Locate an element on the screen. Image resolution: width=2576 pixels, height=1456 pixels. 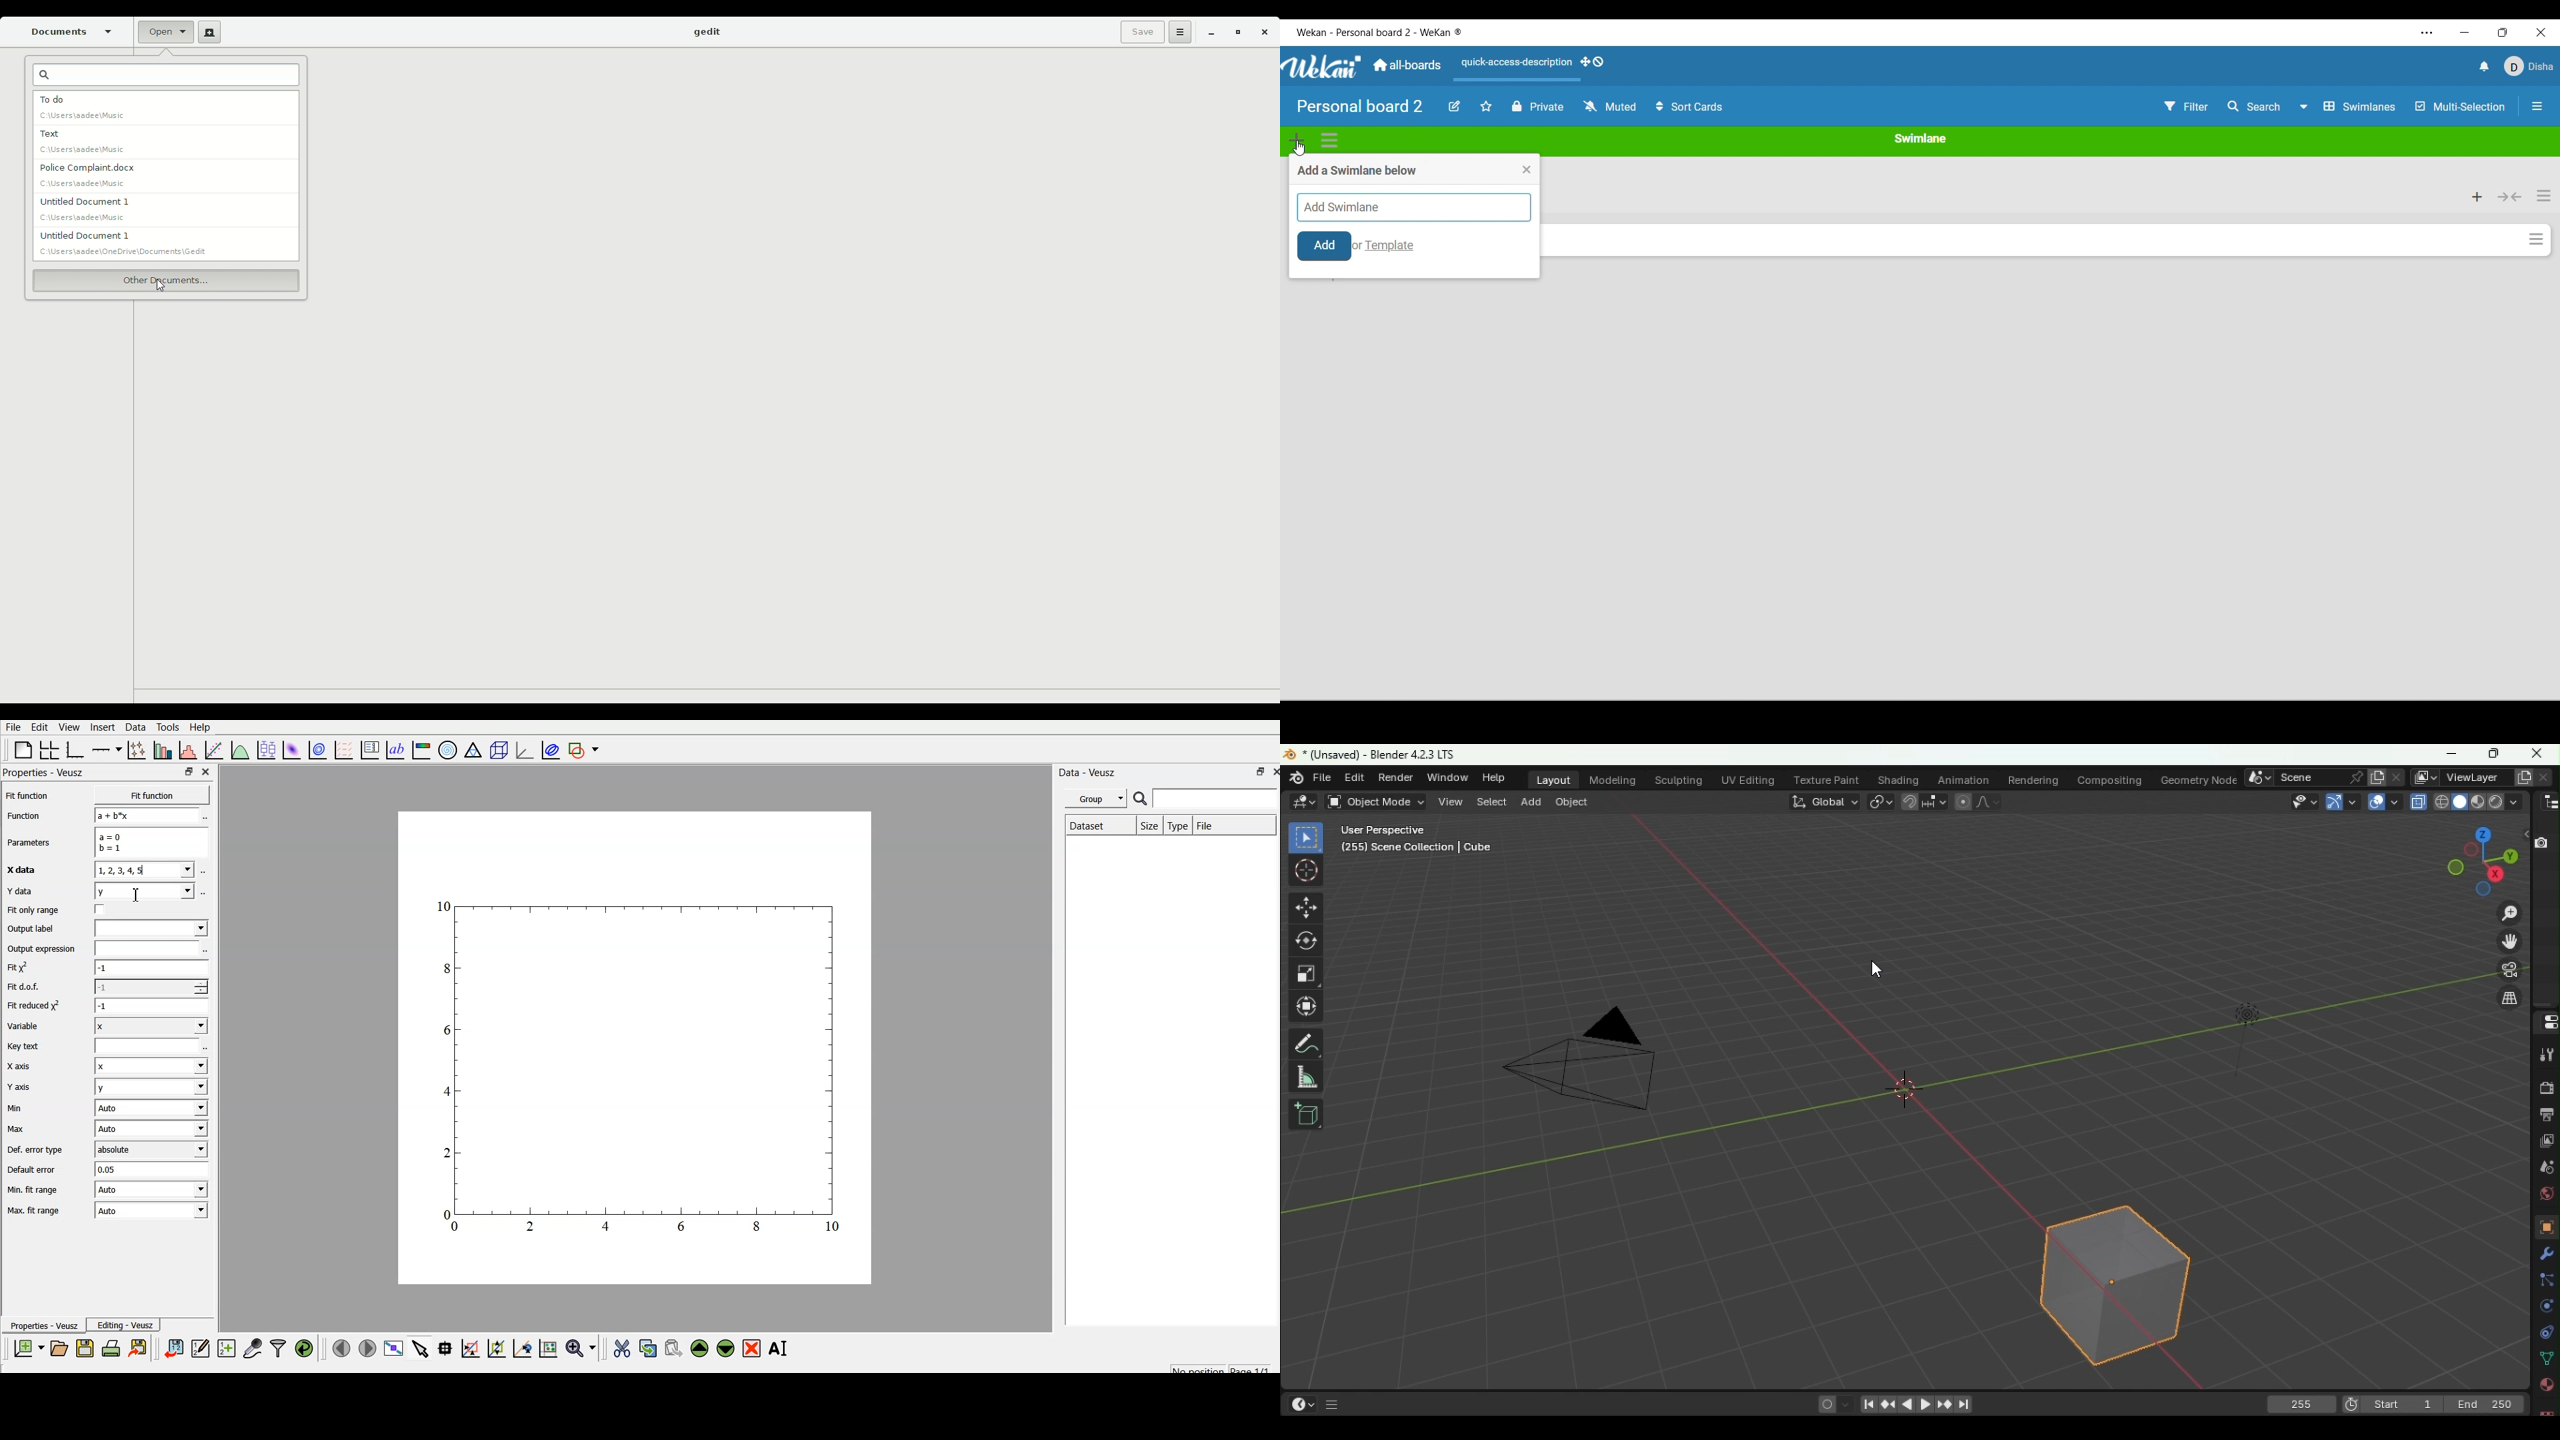
close is located at coordinates (207, 772).